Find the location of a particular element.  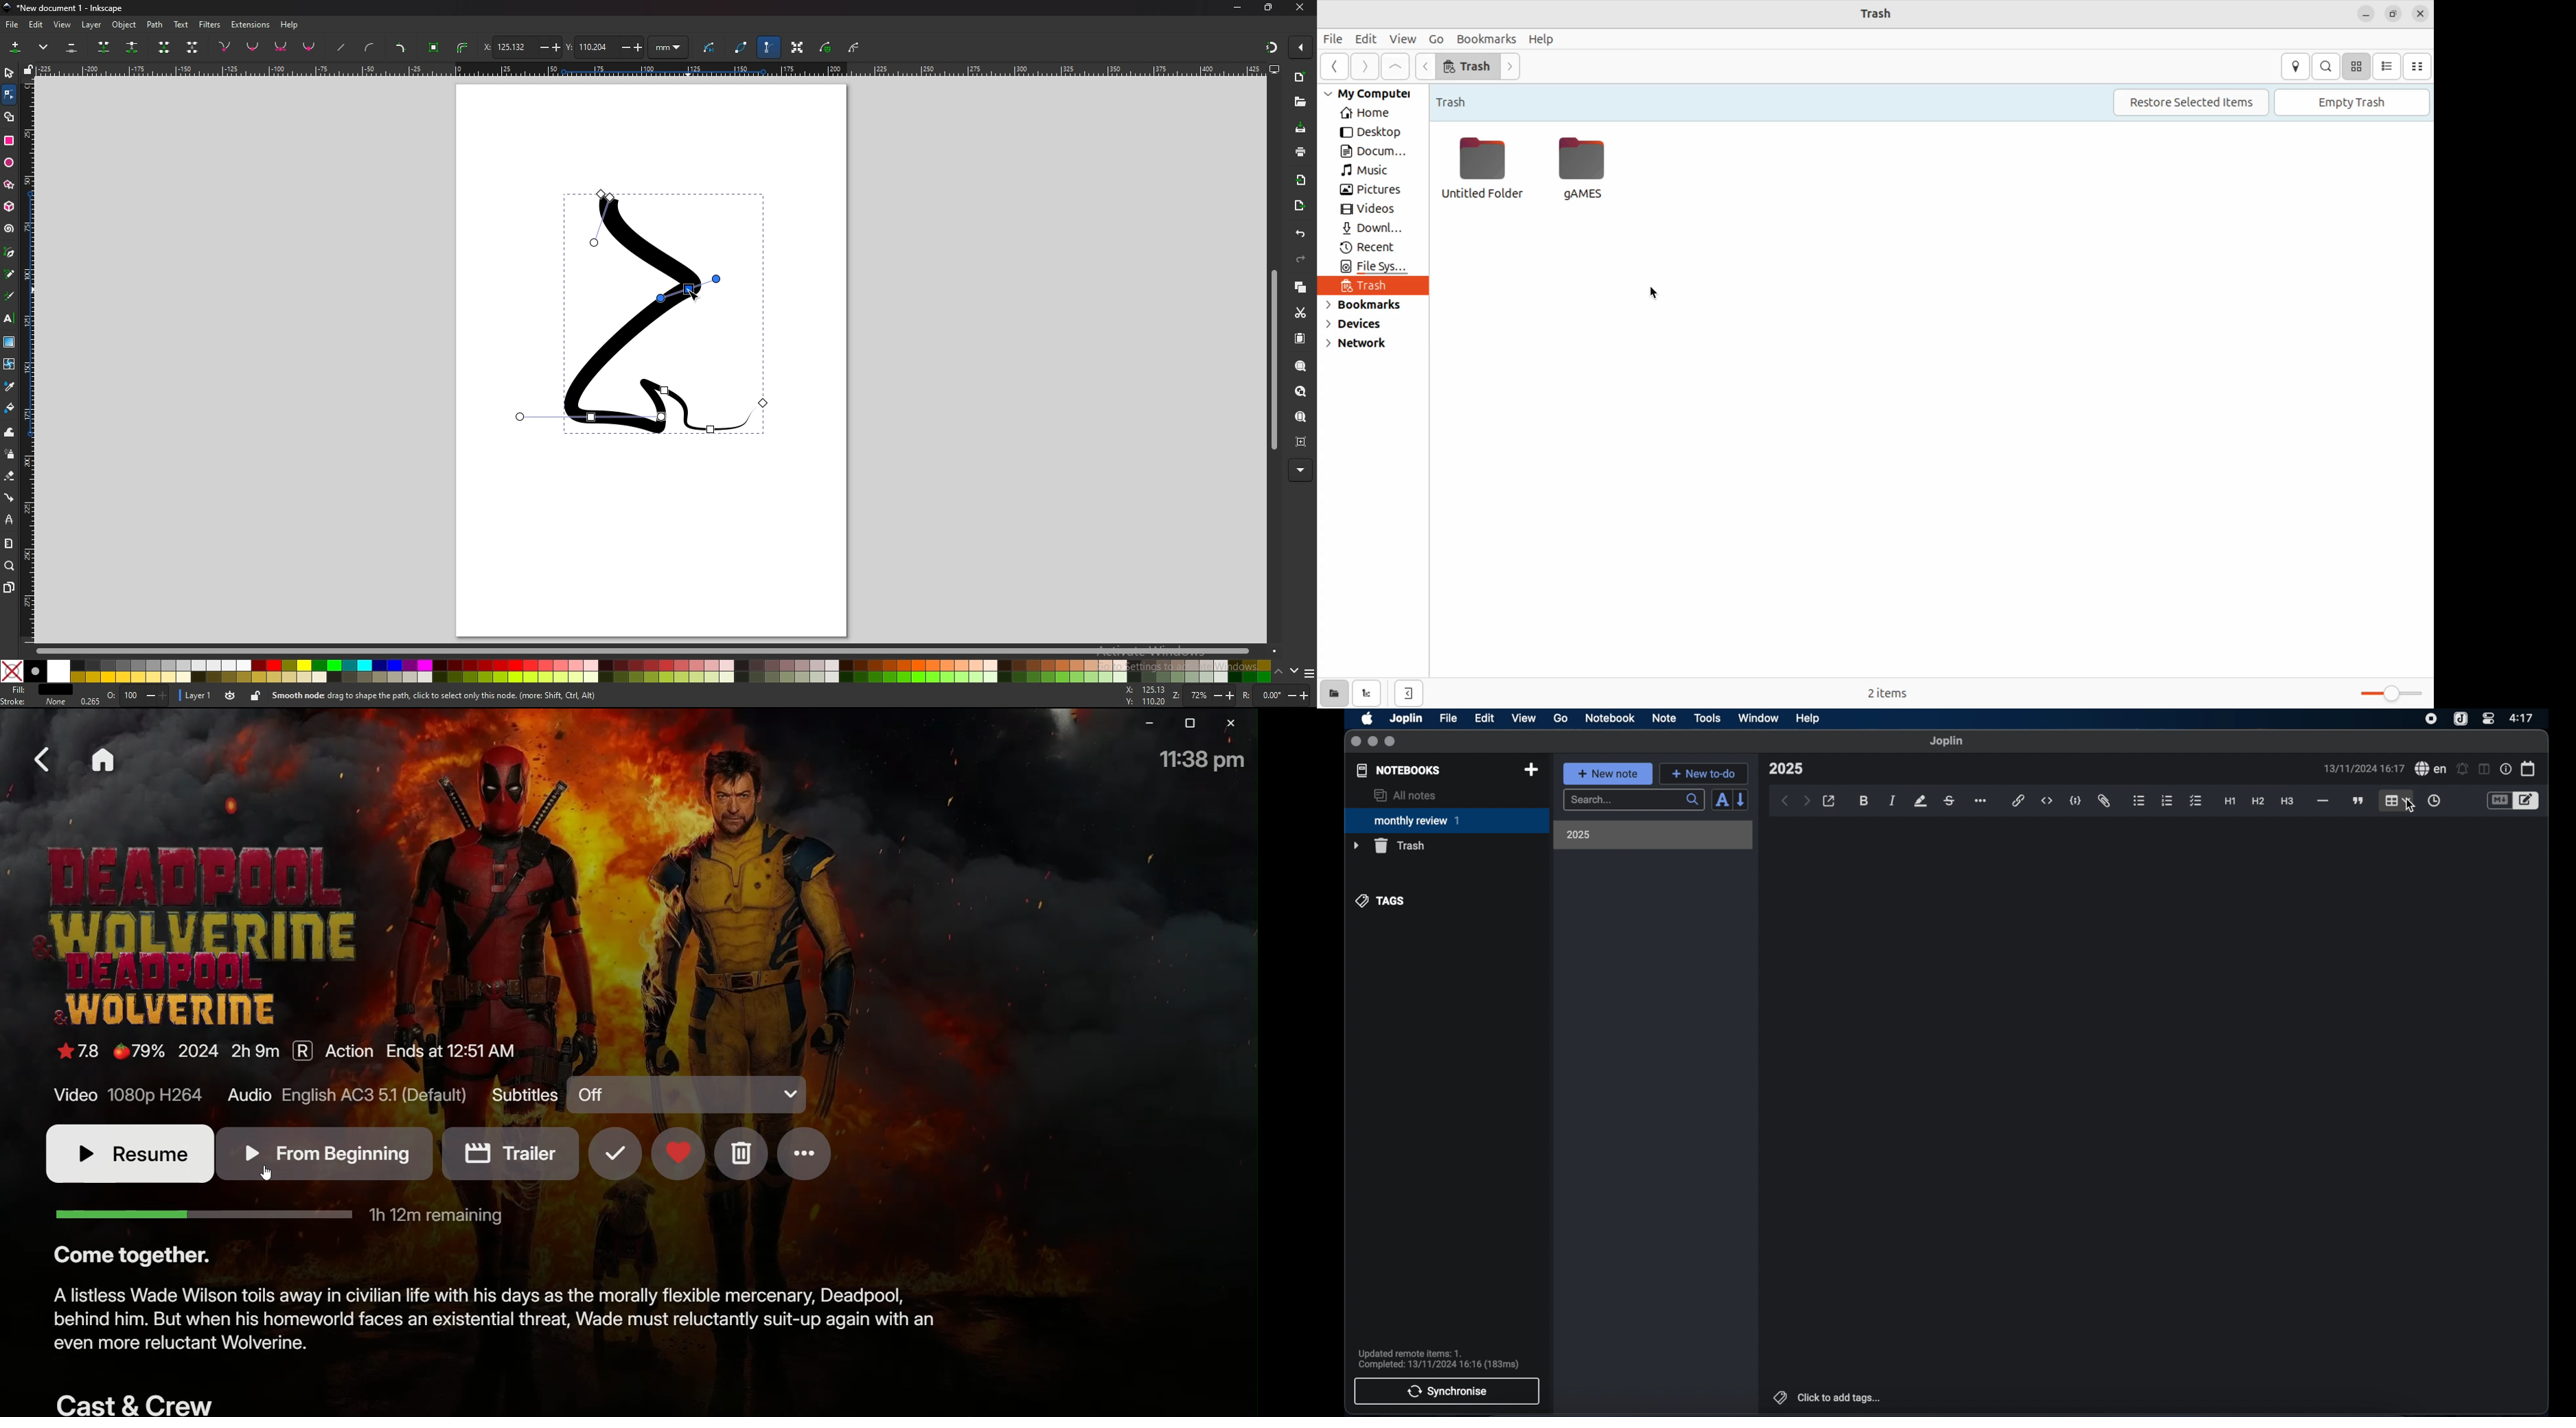

screen recorder icon is located at coordinates (2431, 719).